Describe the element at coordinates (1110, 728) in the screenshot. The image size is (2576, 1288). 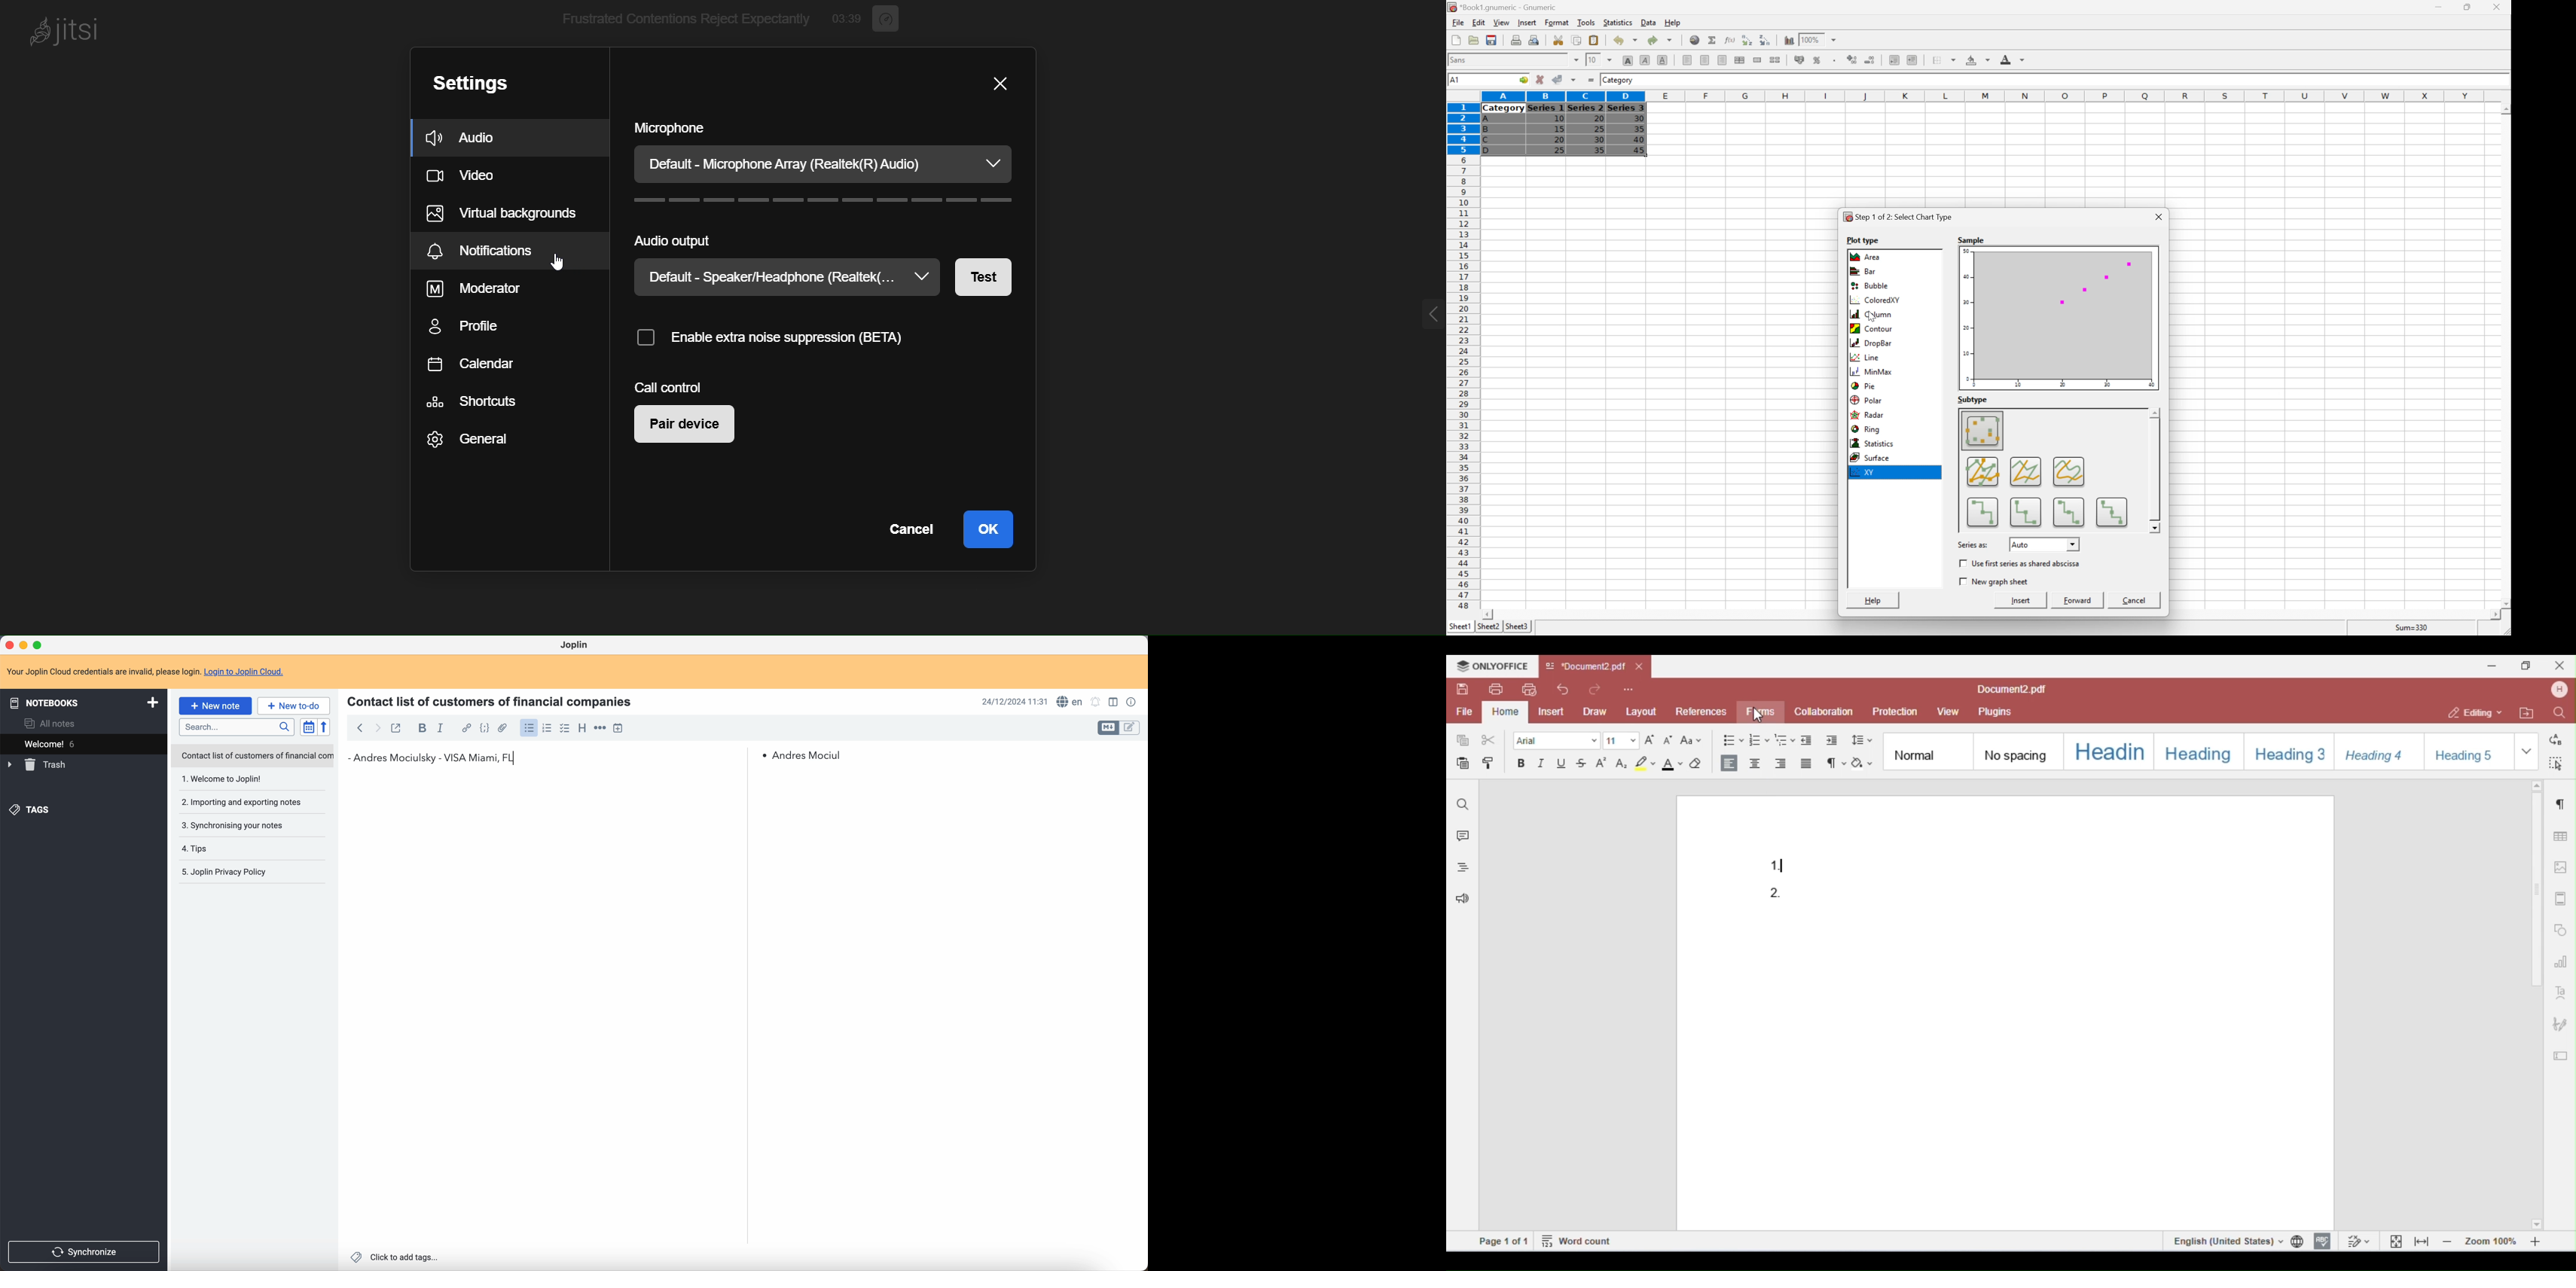
I see `toggle edit layout` at that location.